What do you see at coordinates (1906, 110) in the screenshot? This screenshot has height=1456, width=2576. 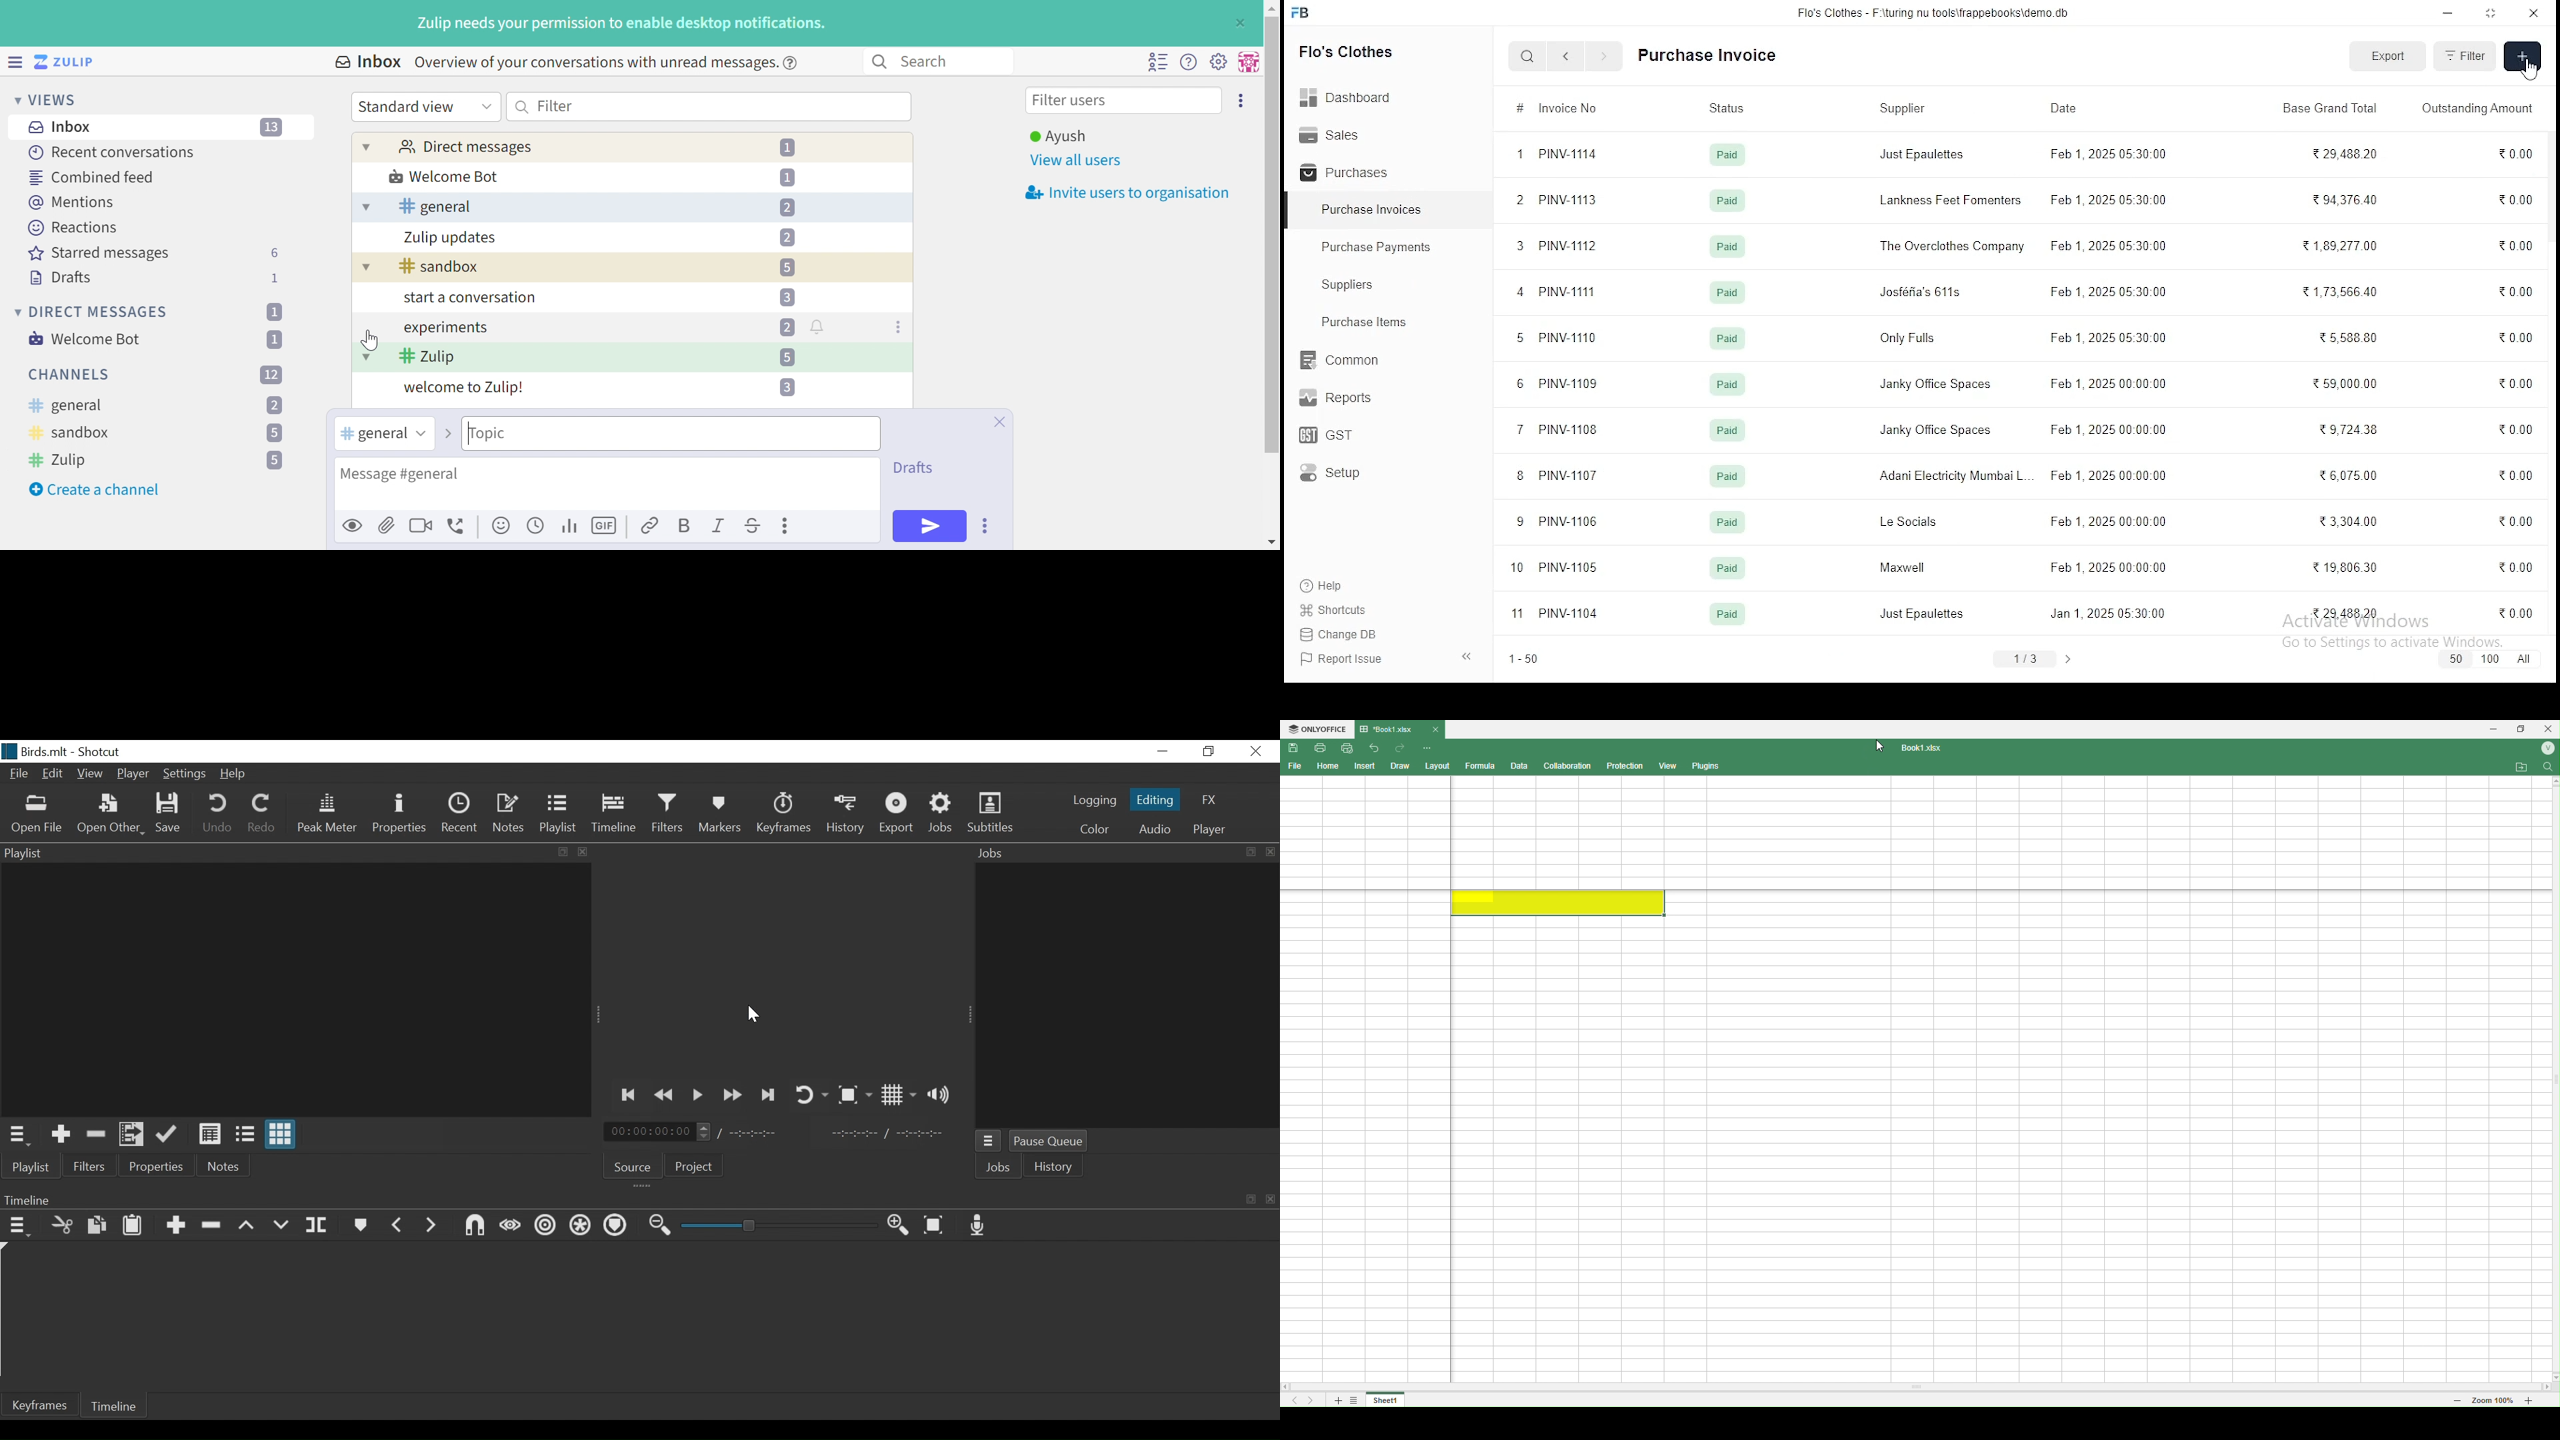 I see `supplier` at bounding box center [1906, 110].